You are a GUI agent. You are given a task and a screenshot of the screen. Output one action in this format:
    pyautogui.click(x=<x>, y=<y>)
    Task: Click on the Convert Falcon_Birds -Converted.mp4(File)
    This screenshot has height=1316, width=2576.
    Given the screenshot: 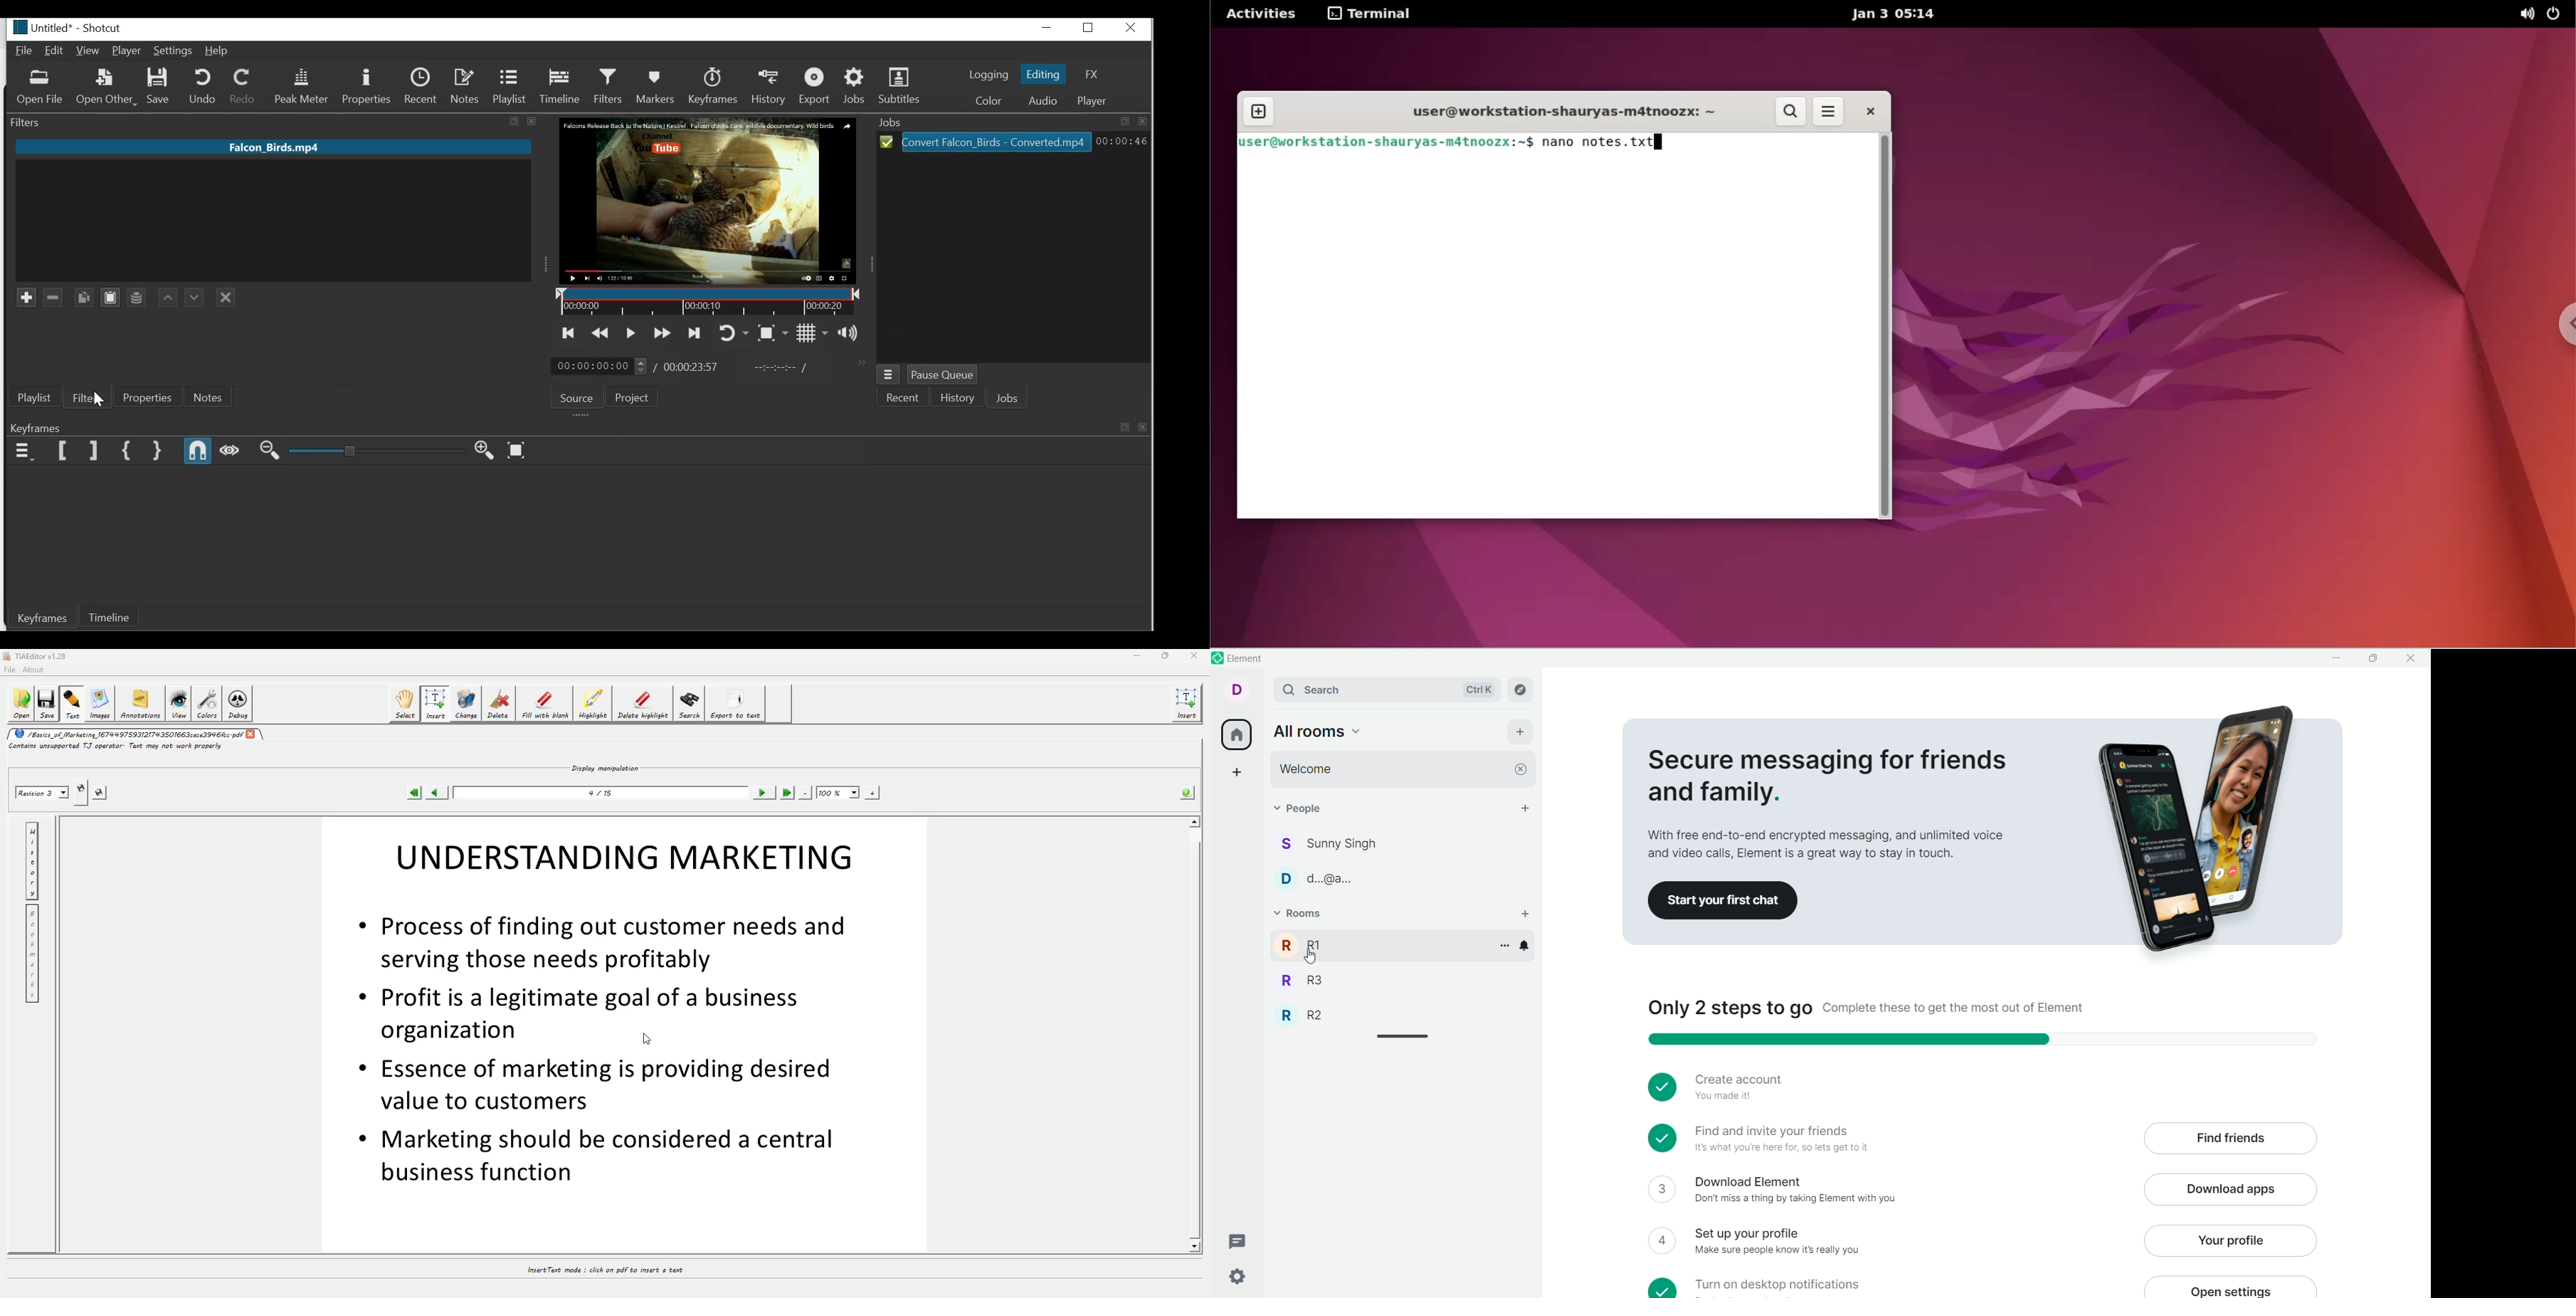 What is the action you would take?
    pyautogui.click(x=986, y=142)
    